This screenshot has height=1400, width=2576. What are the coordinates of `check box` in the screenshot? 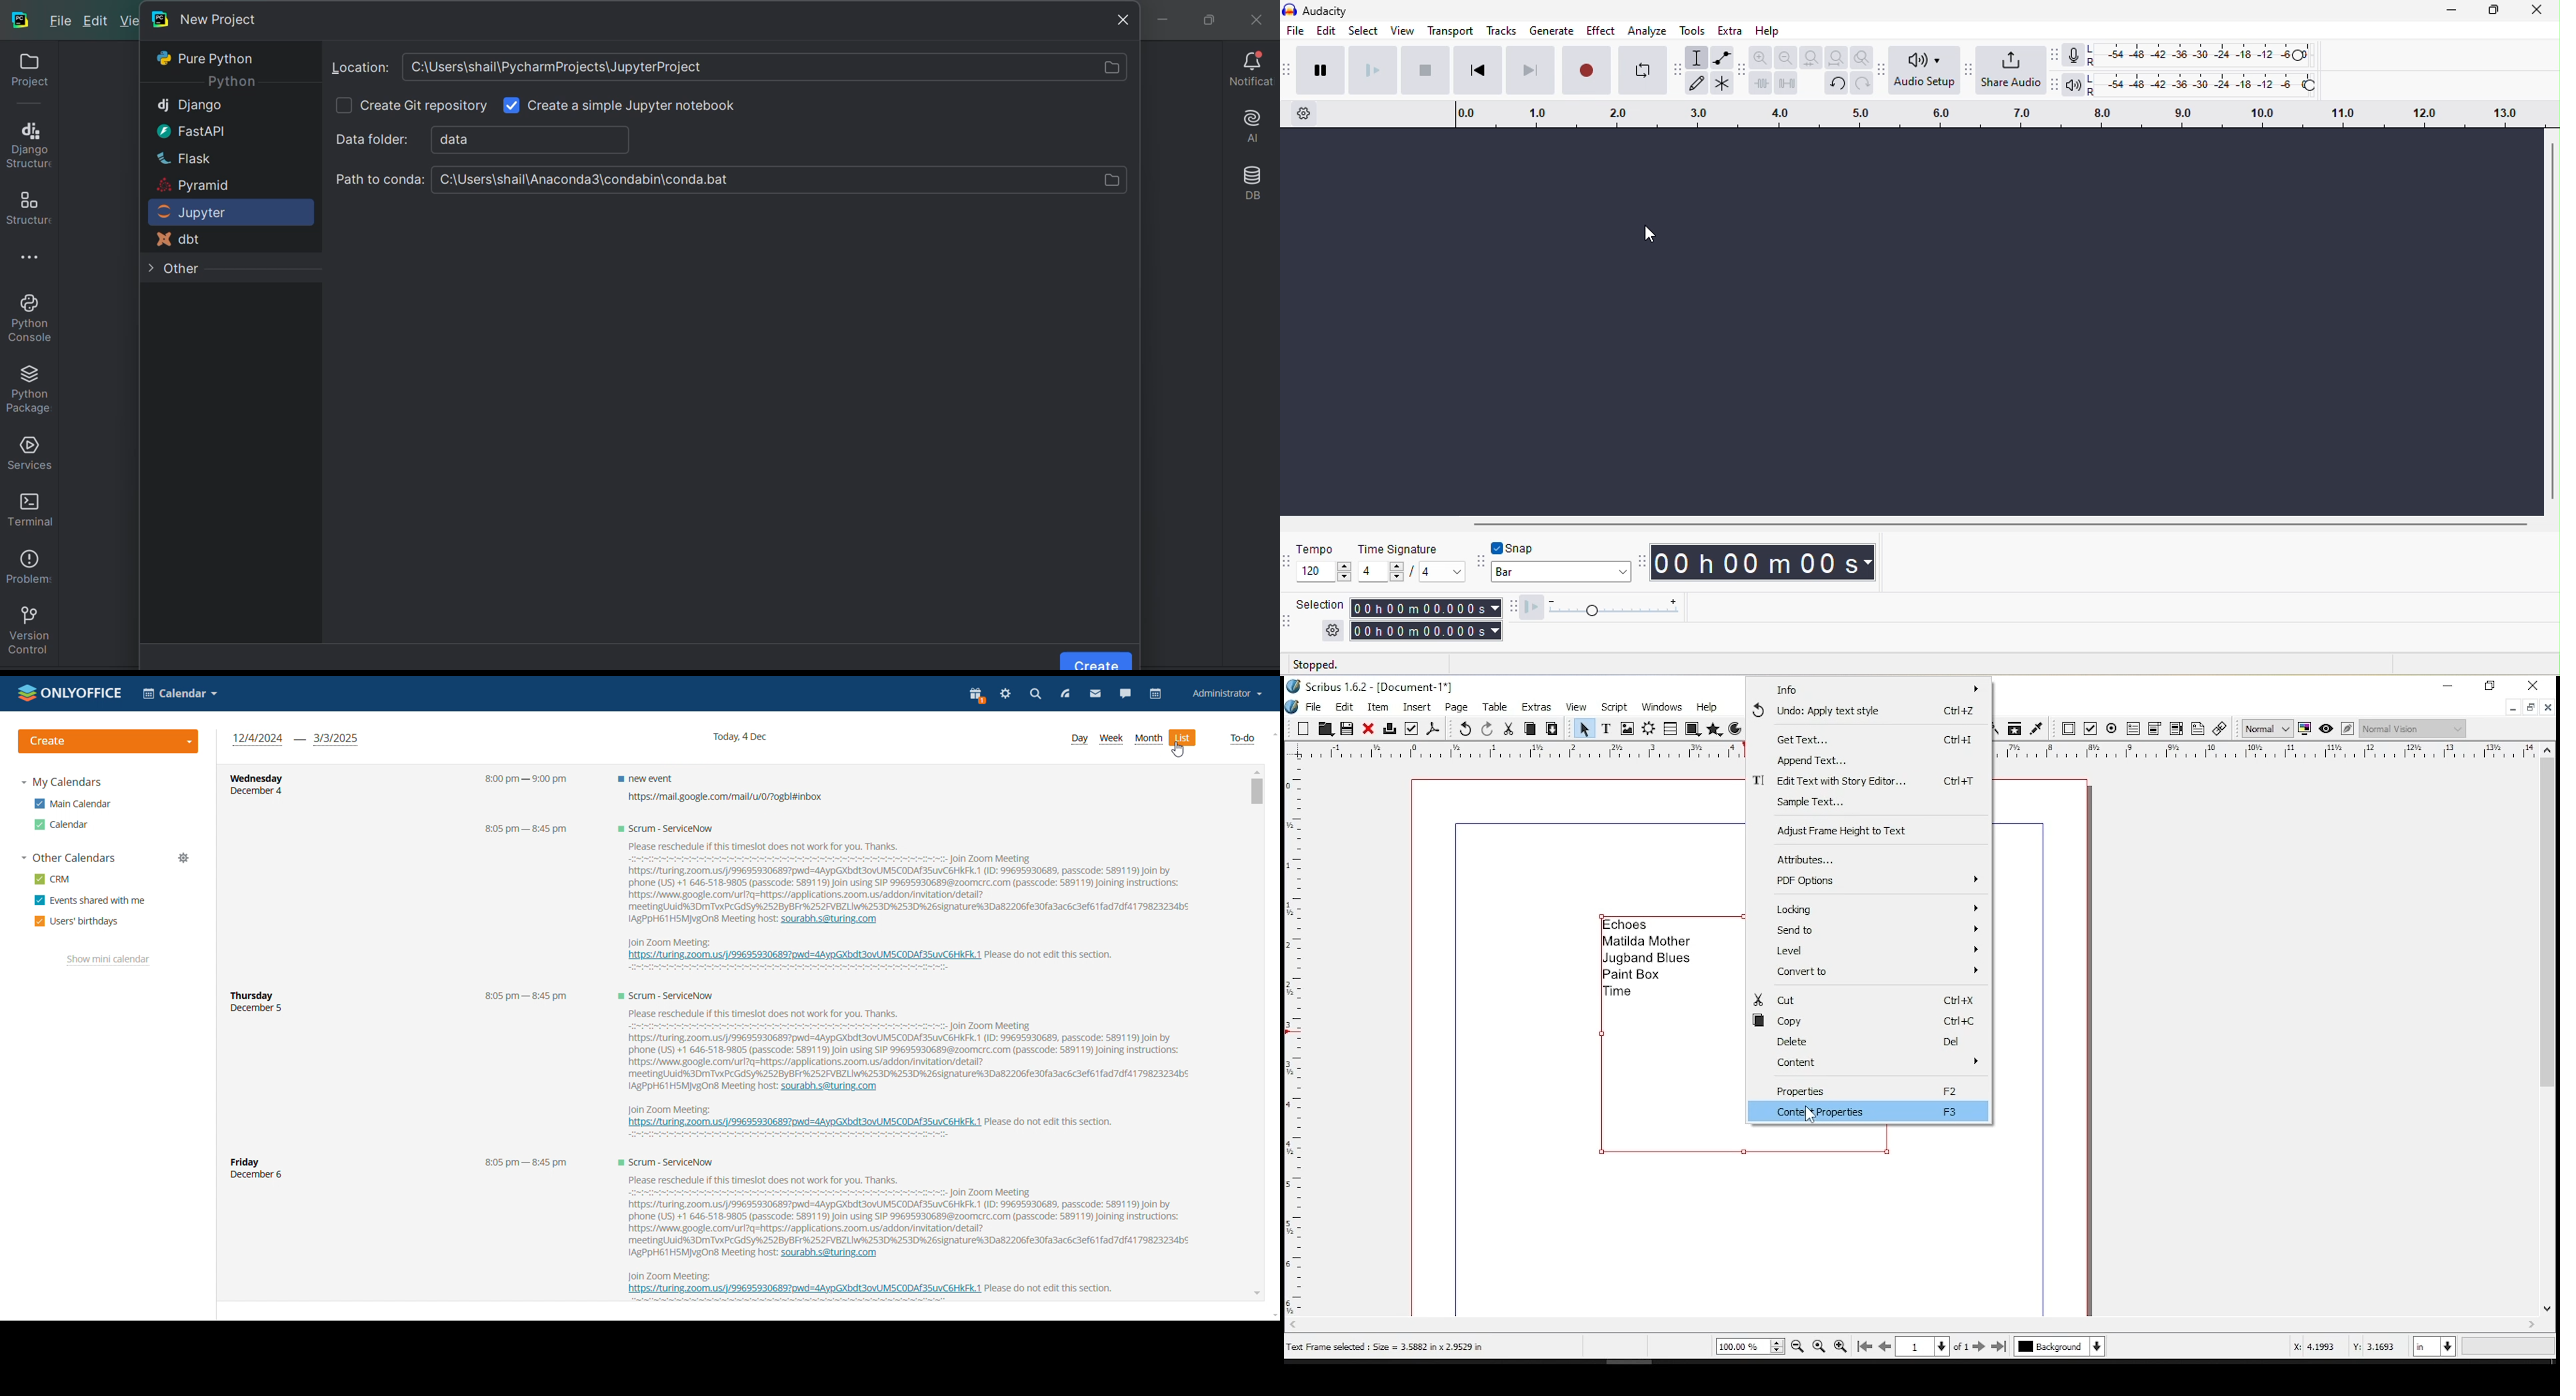 It's located at (343, 105).